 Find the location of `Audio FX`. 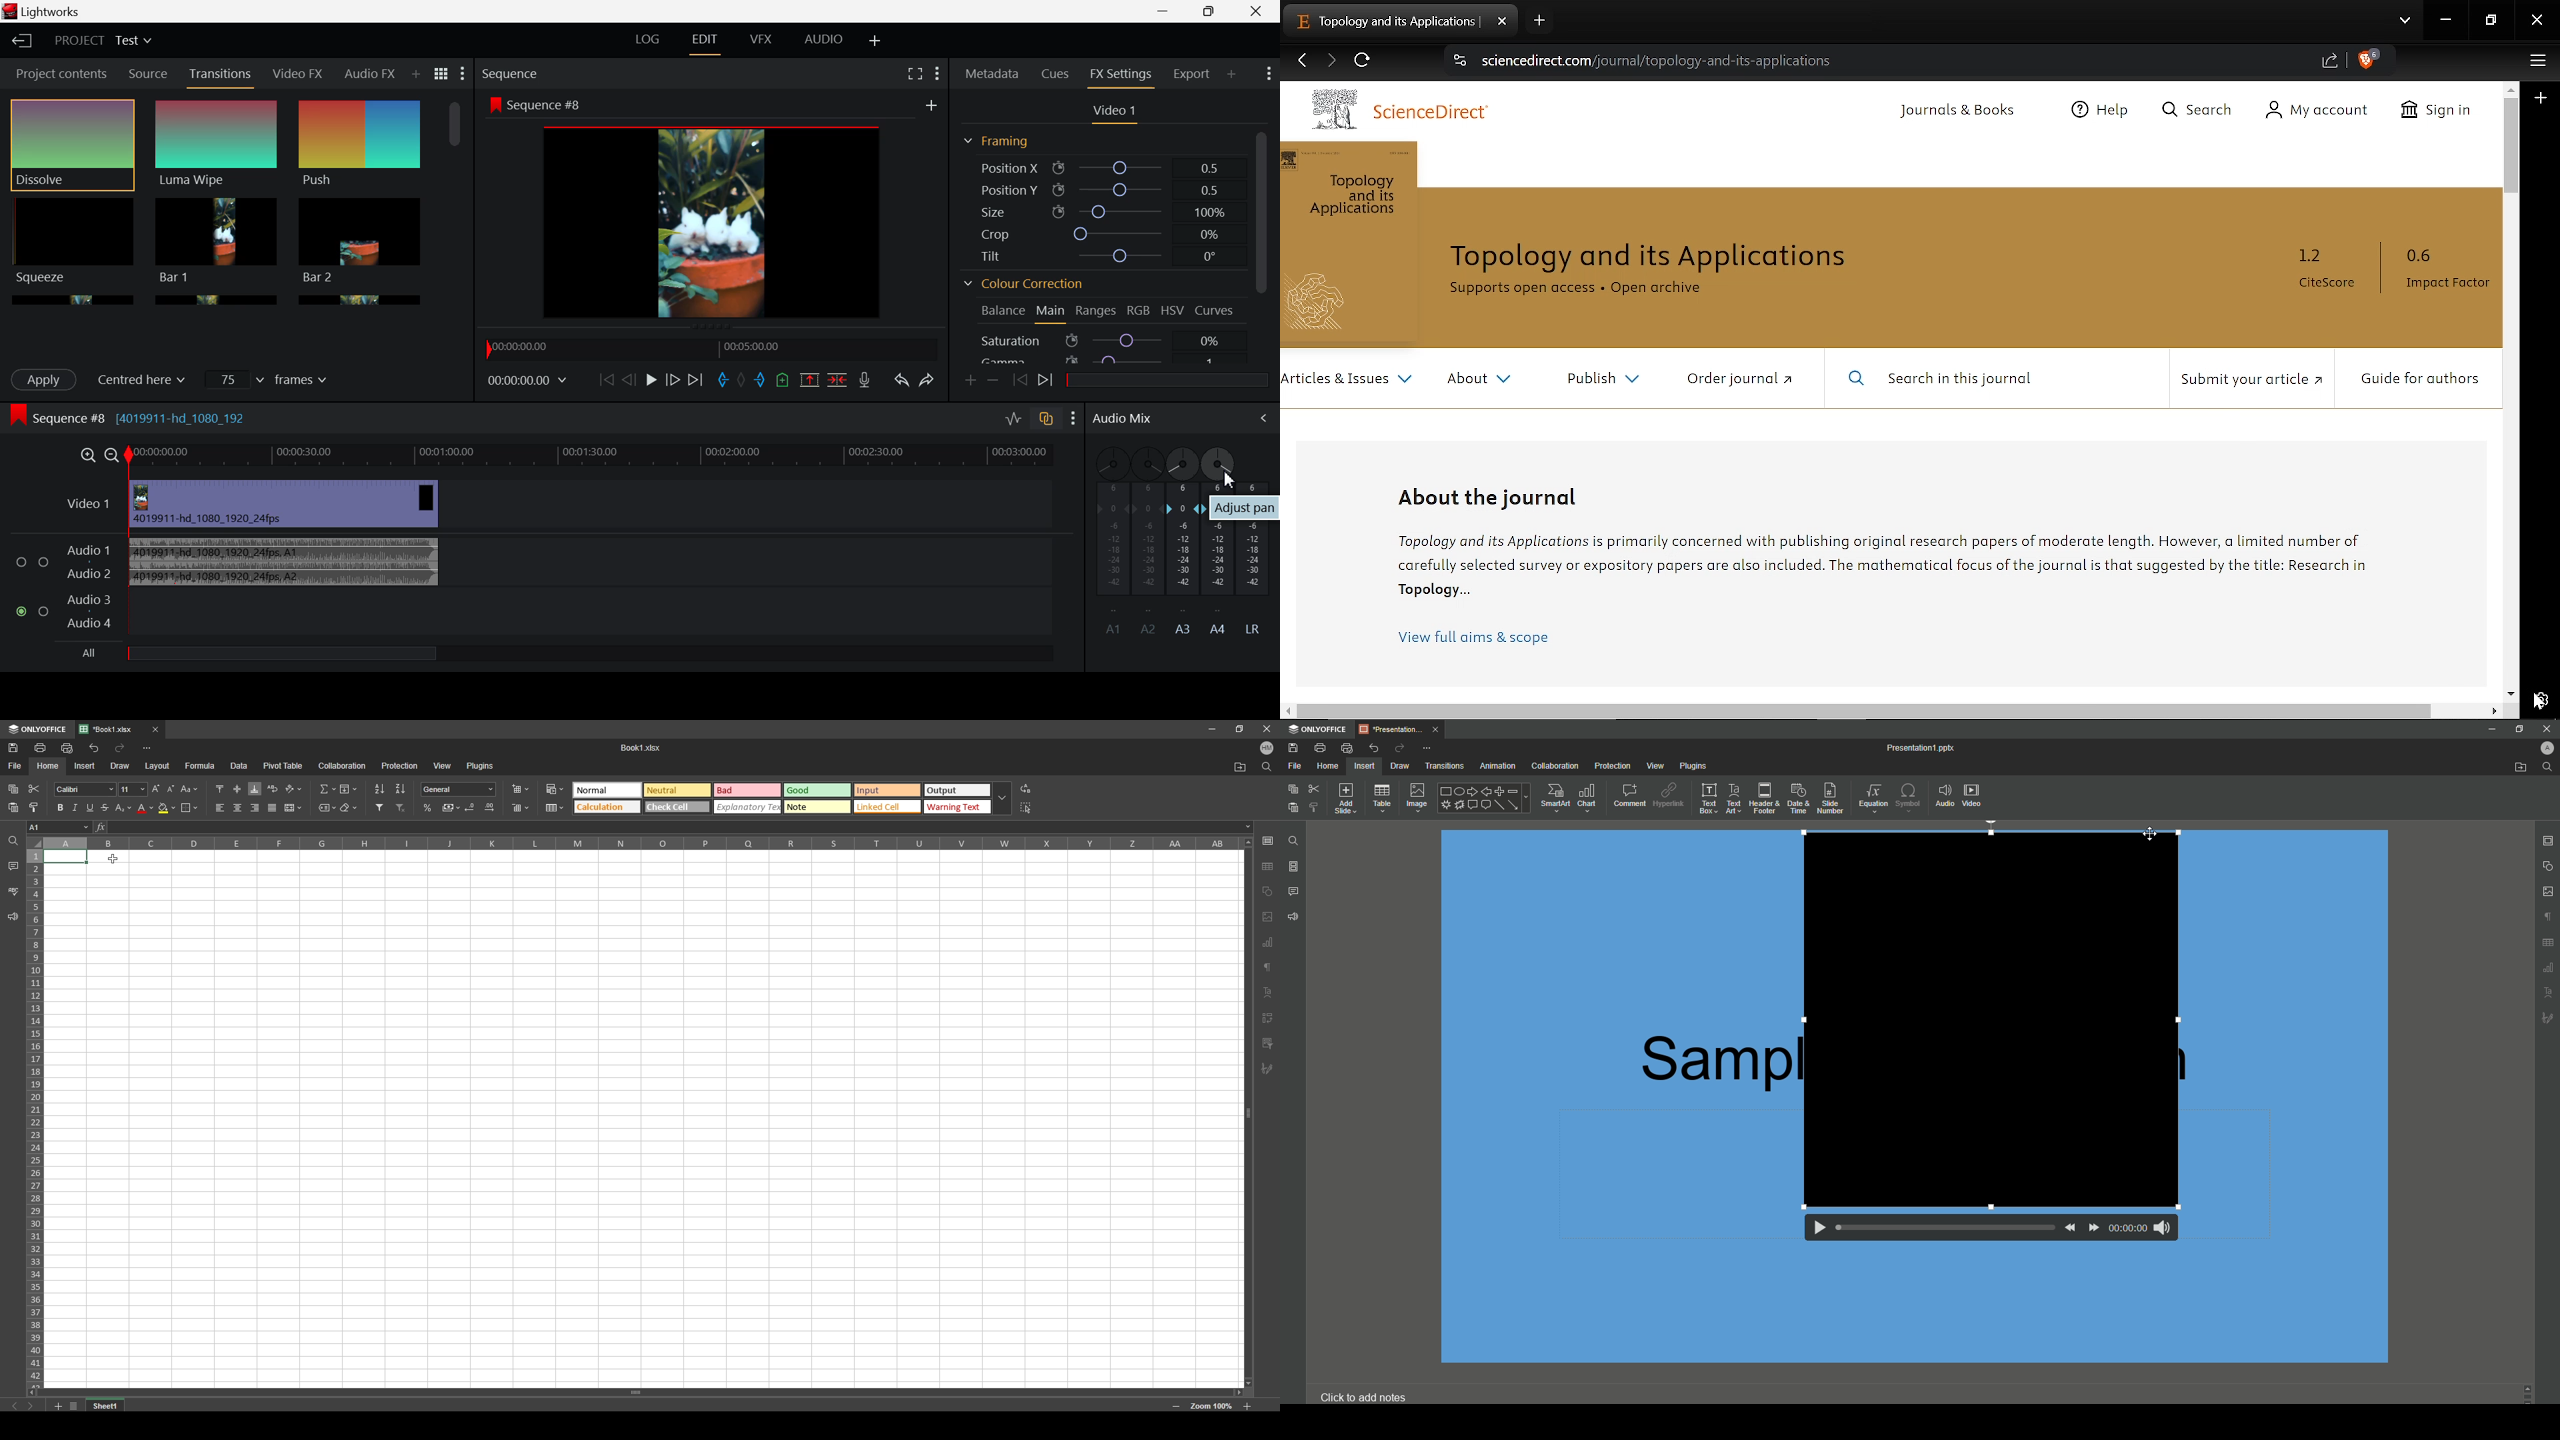

Audio FX is located at coordinates (369, 76).